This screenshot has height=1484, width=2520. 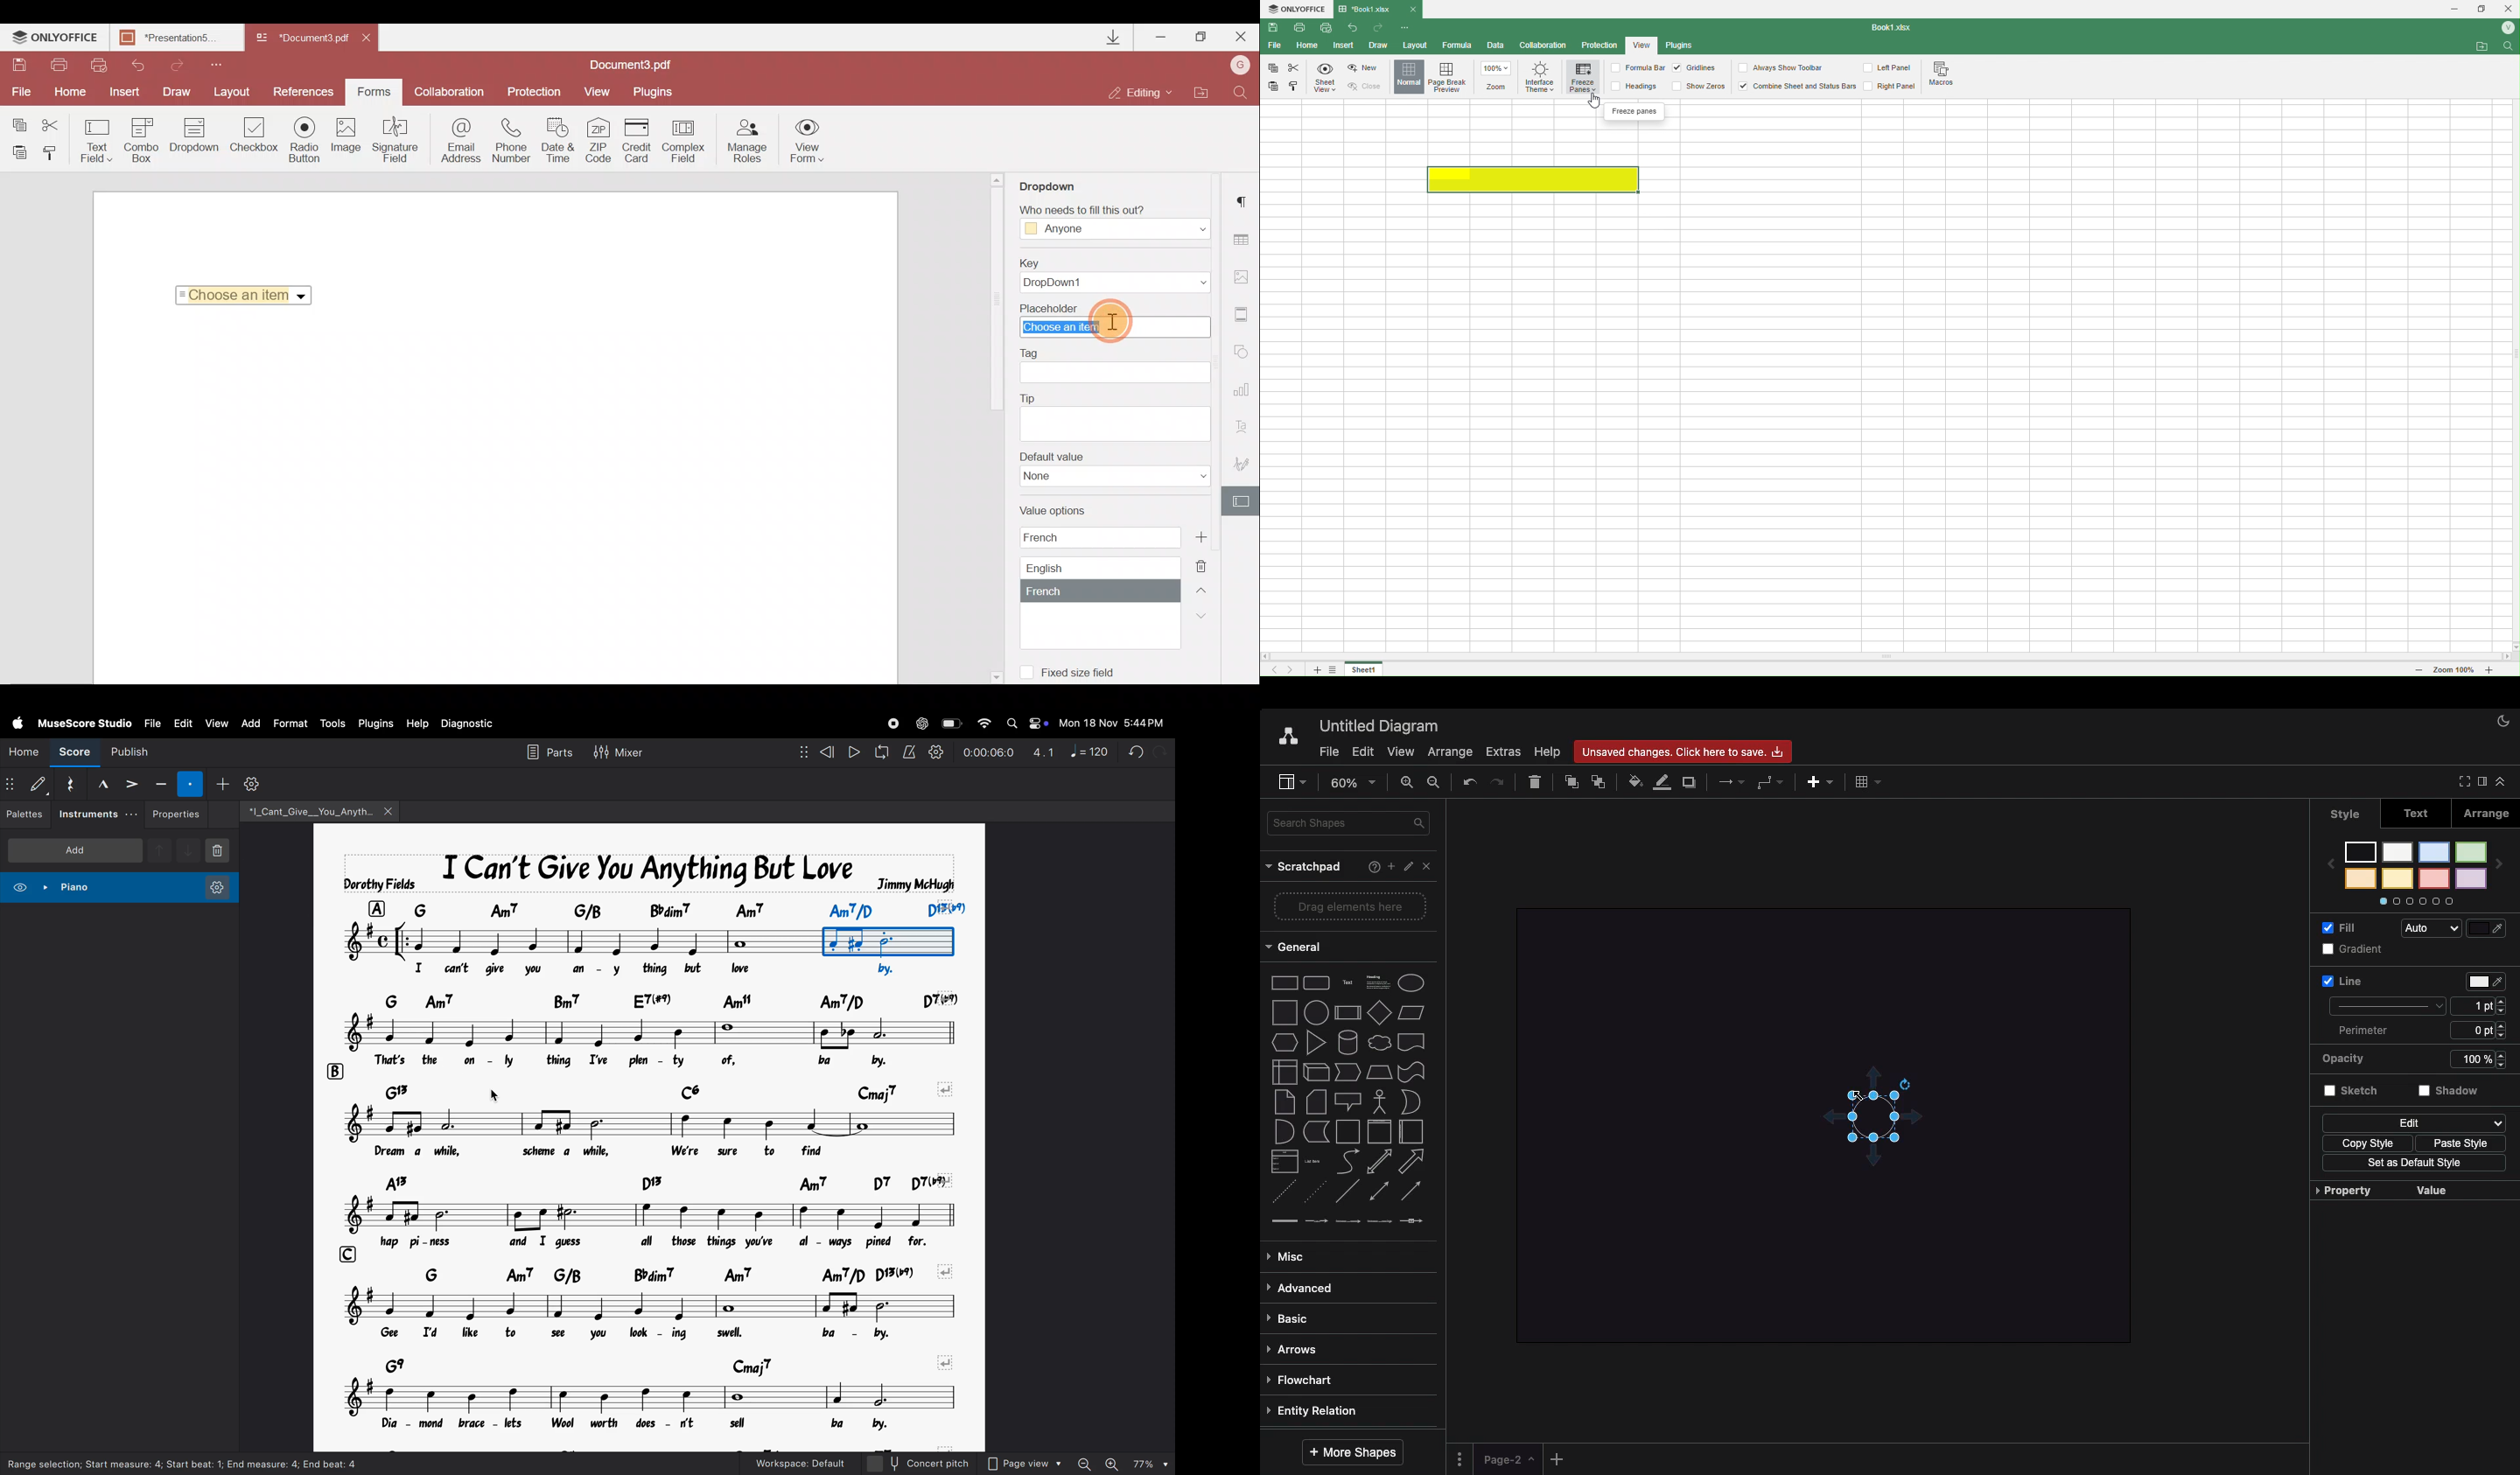 I want to click on view, so click(x=217, y=724).